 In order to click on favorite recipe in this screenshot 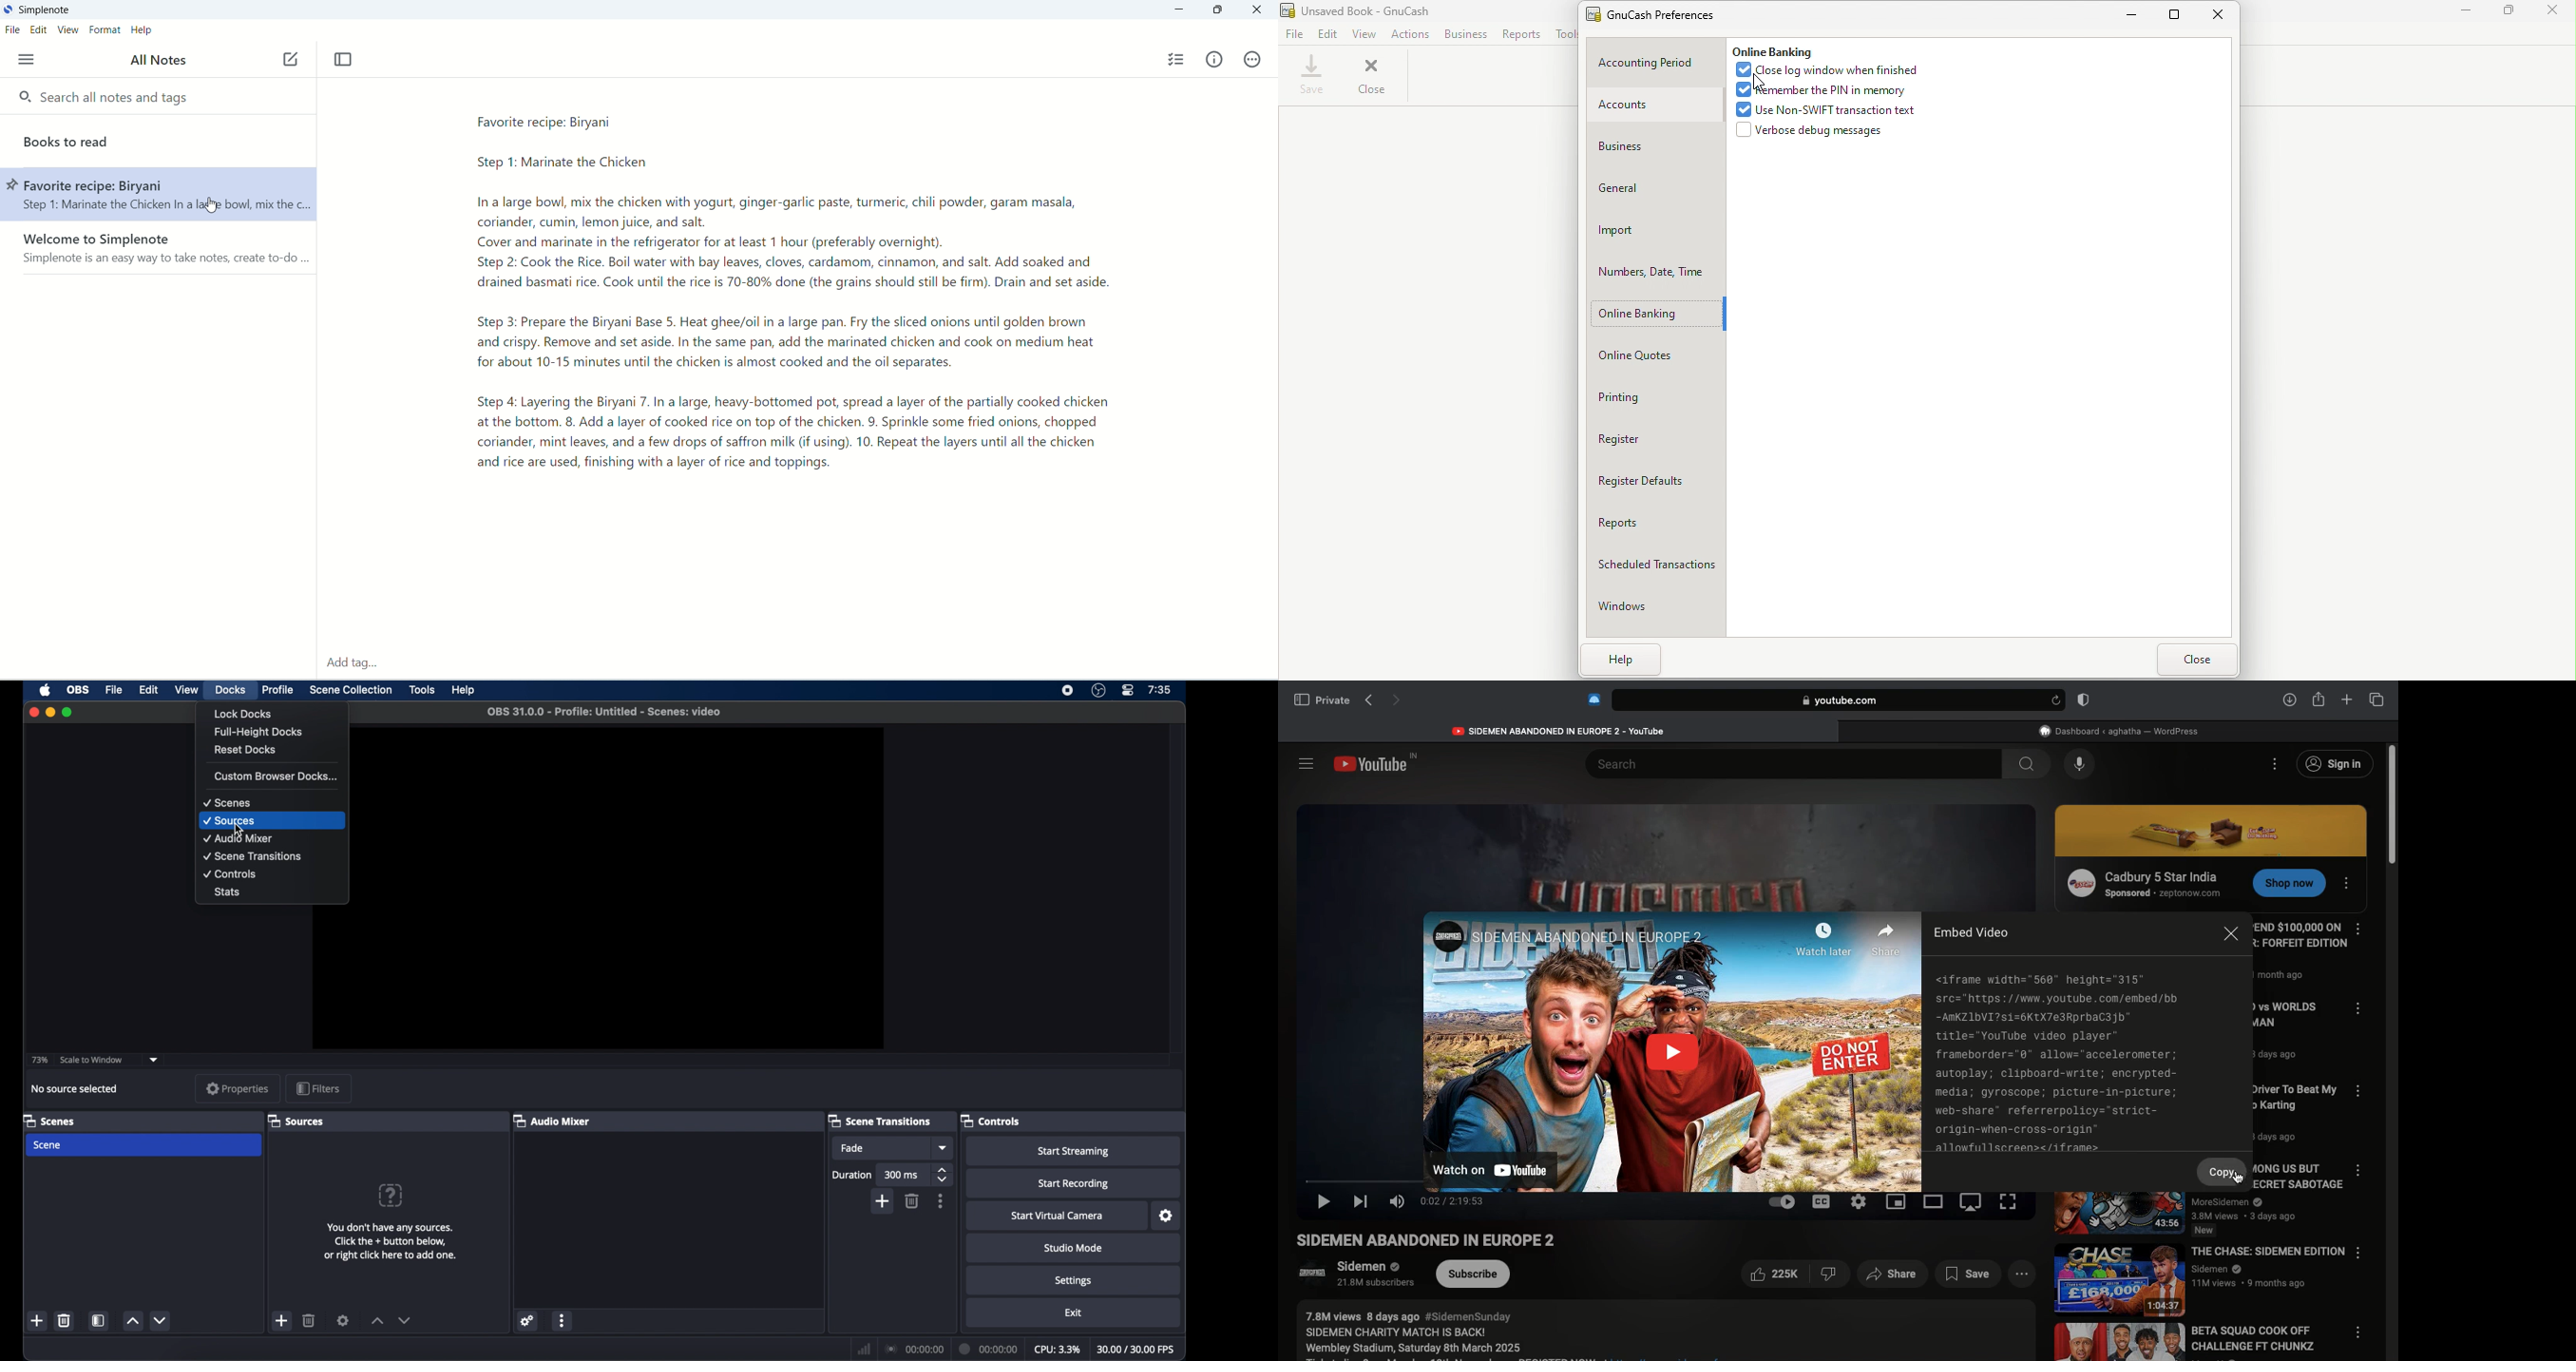, I will do `click(157, 193)`.